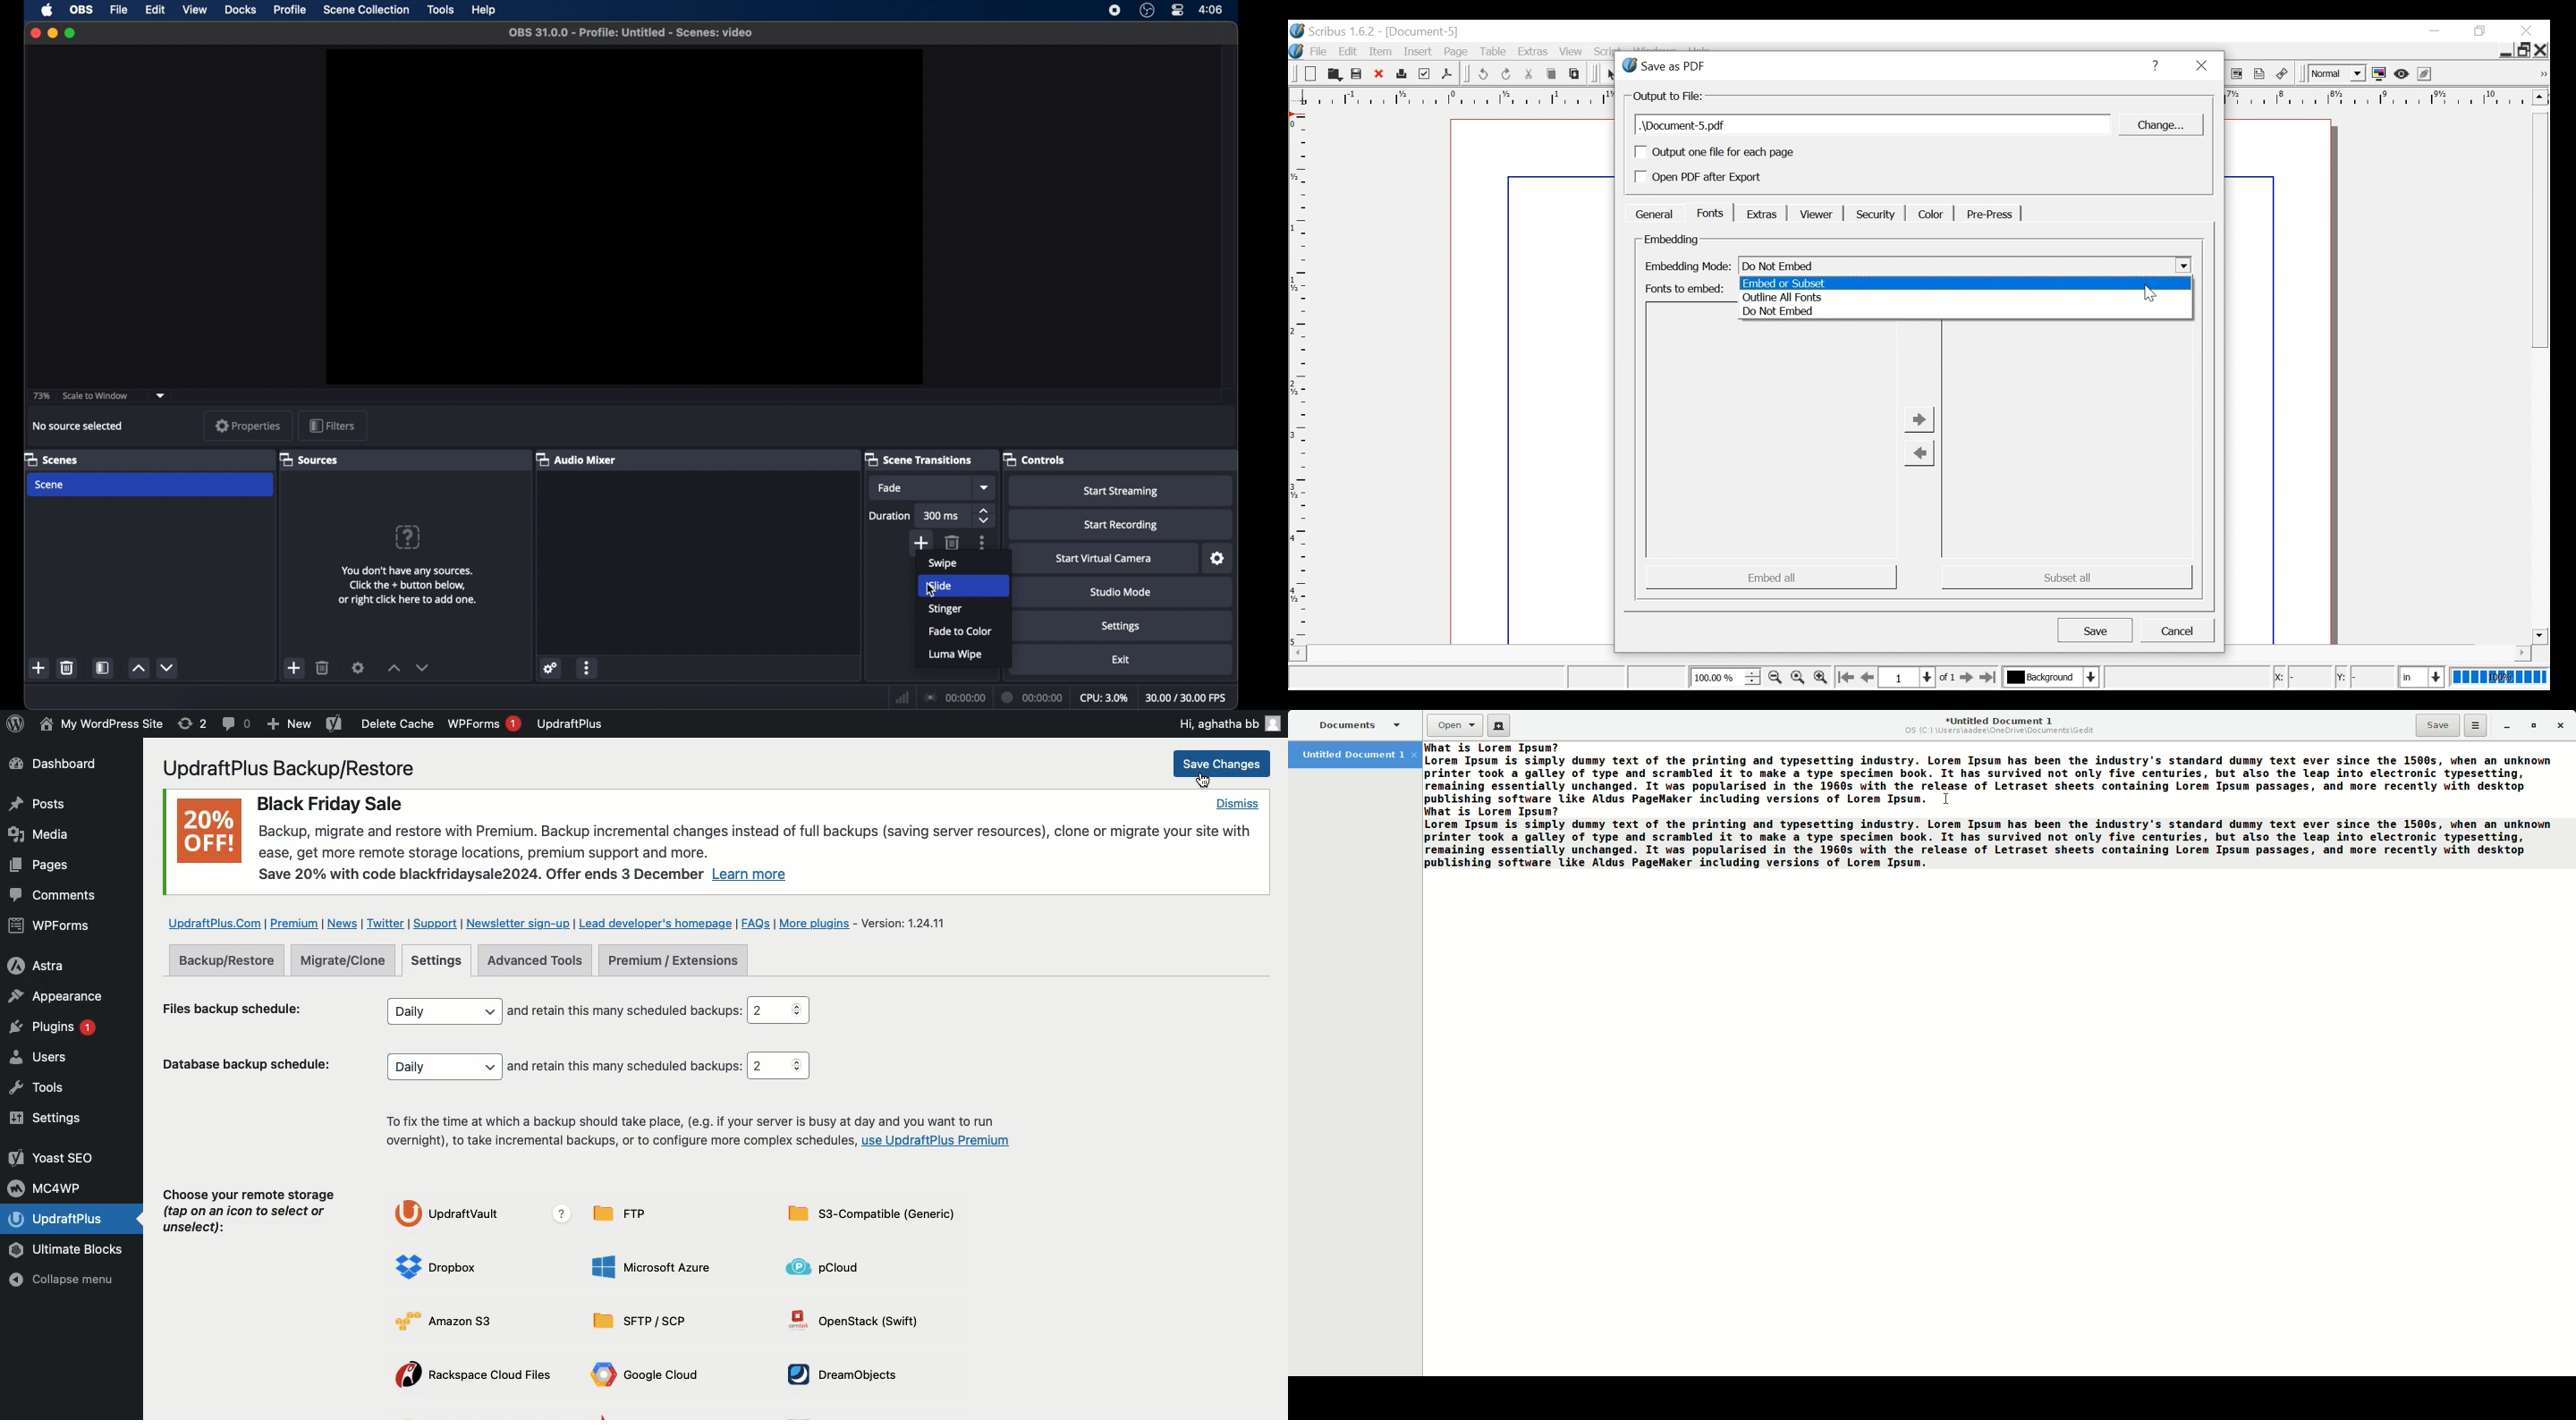 The image size is (2576, 1428). I want to click on DreamObjects, so click(849, 1374).